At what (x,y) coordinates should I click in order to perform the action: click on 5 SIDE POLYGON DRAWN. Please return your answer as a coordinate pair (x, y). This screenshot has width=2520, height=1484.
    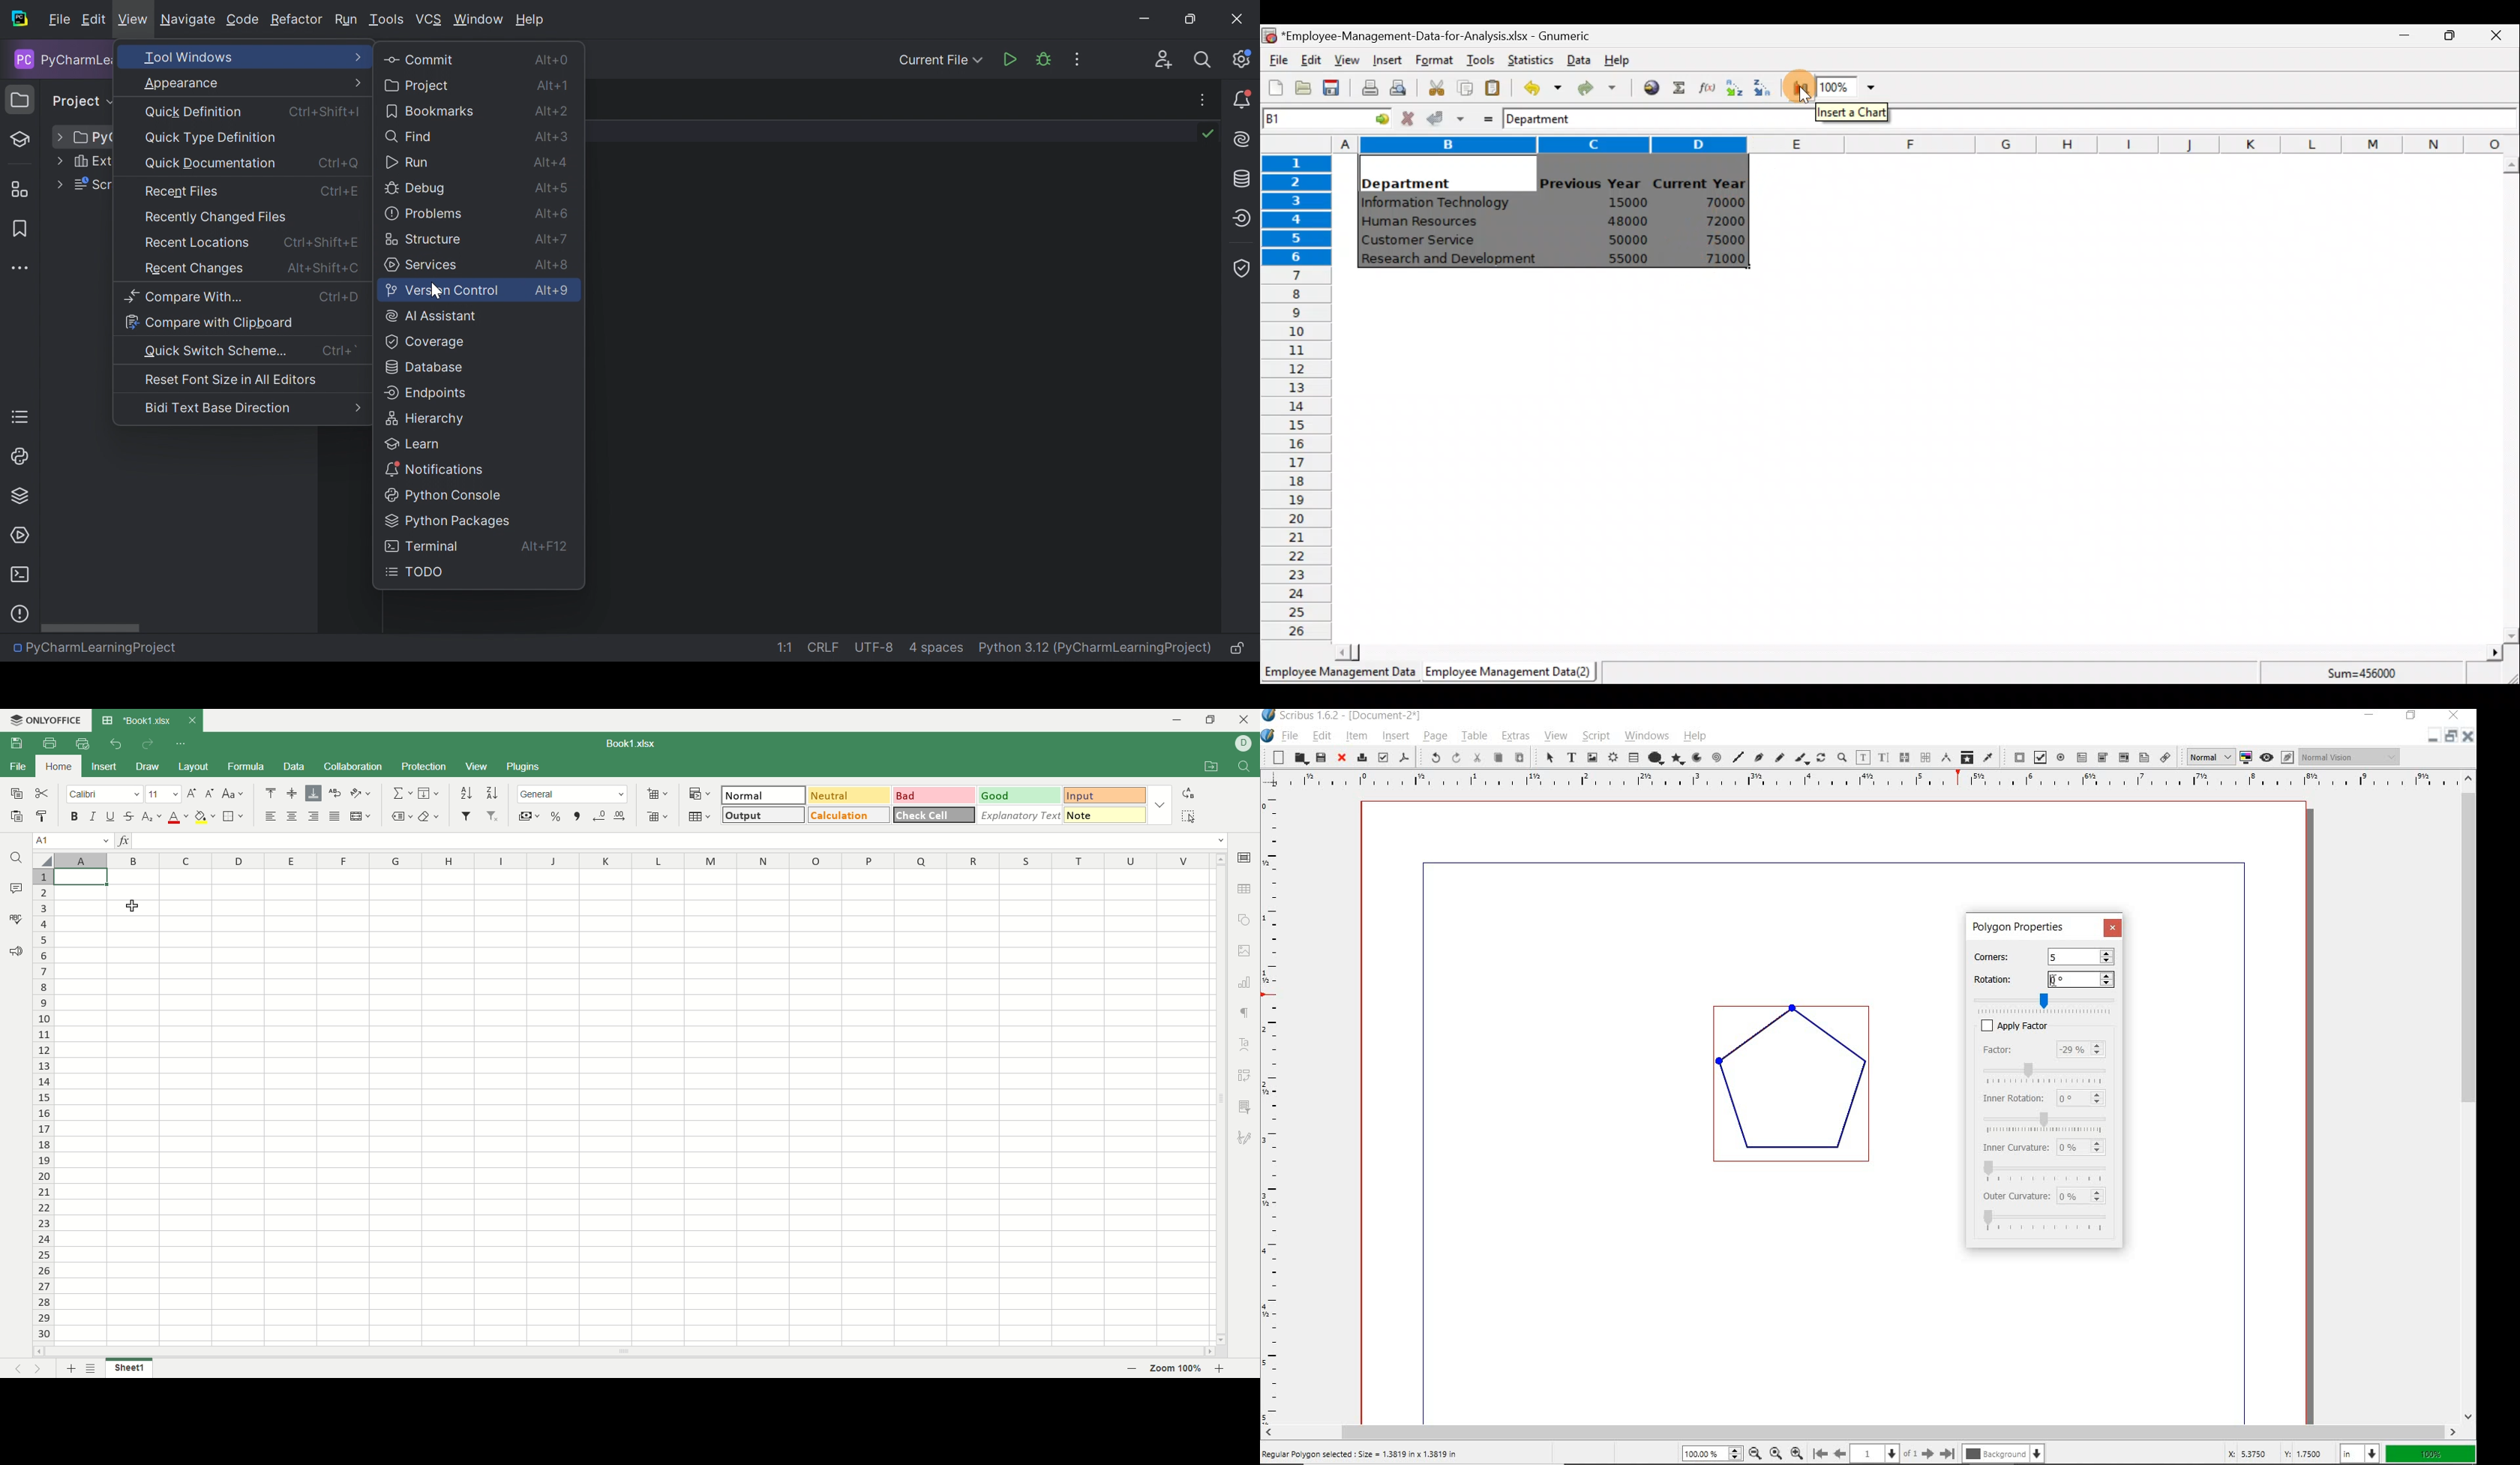
    Looking at the image, I should click on (1802, 1091).